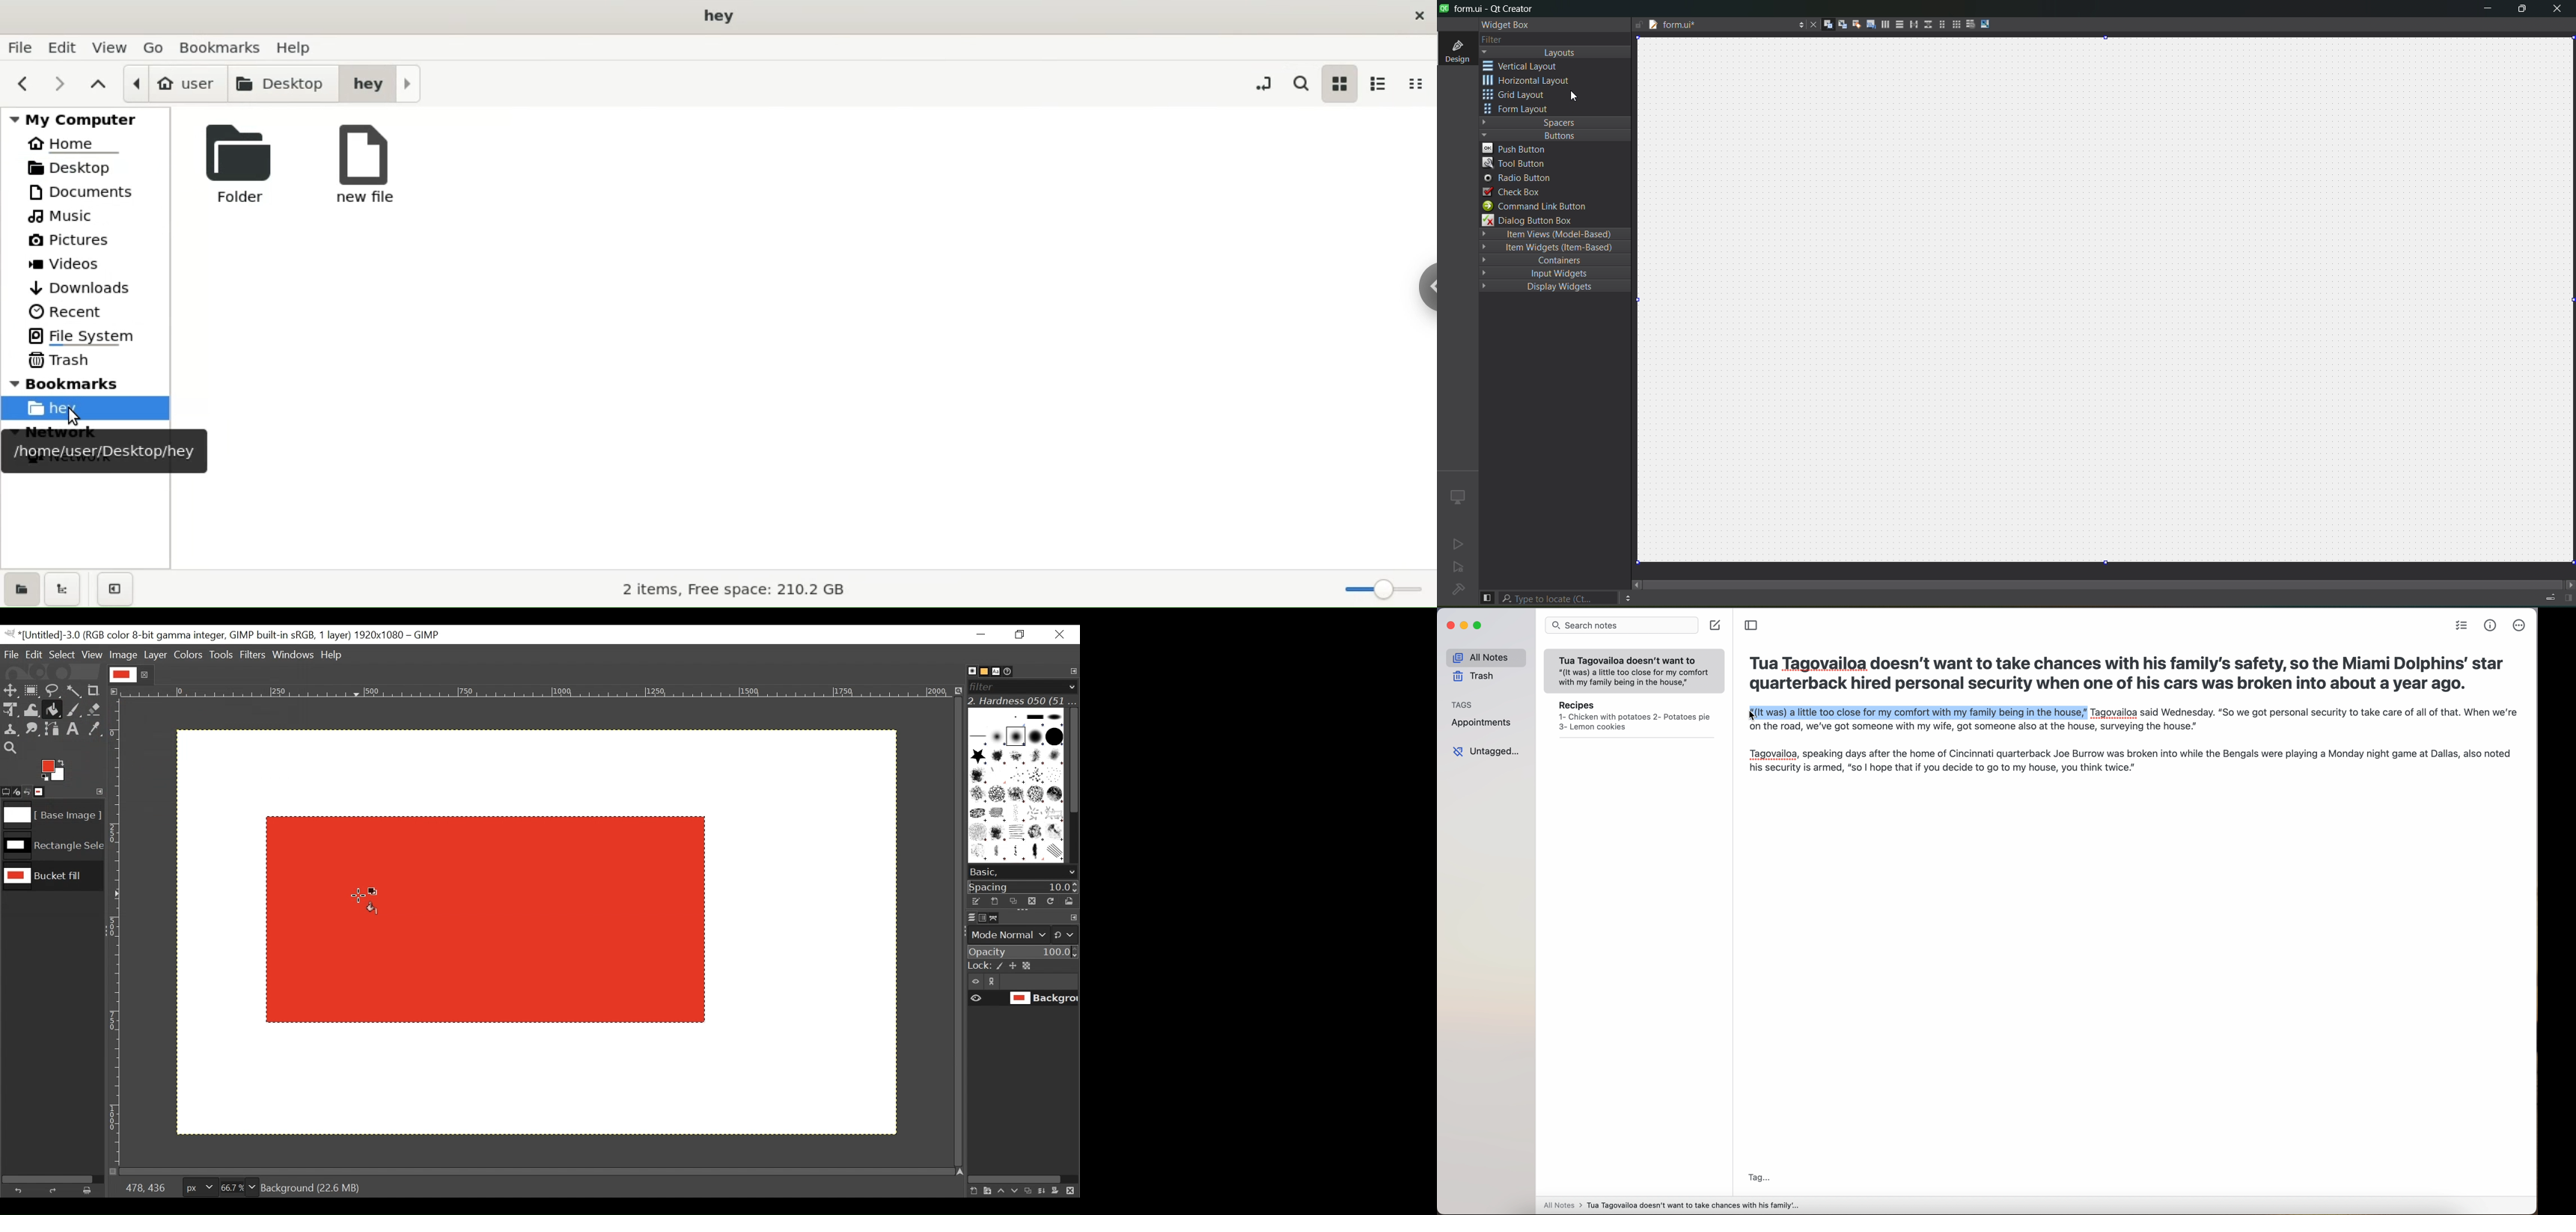 The width and height of the screenshot is (2576, 1232). I want to click on hey, so click(385, 82).